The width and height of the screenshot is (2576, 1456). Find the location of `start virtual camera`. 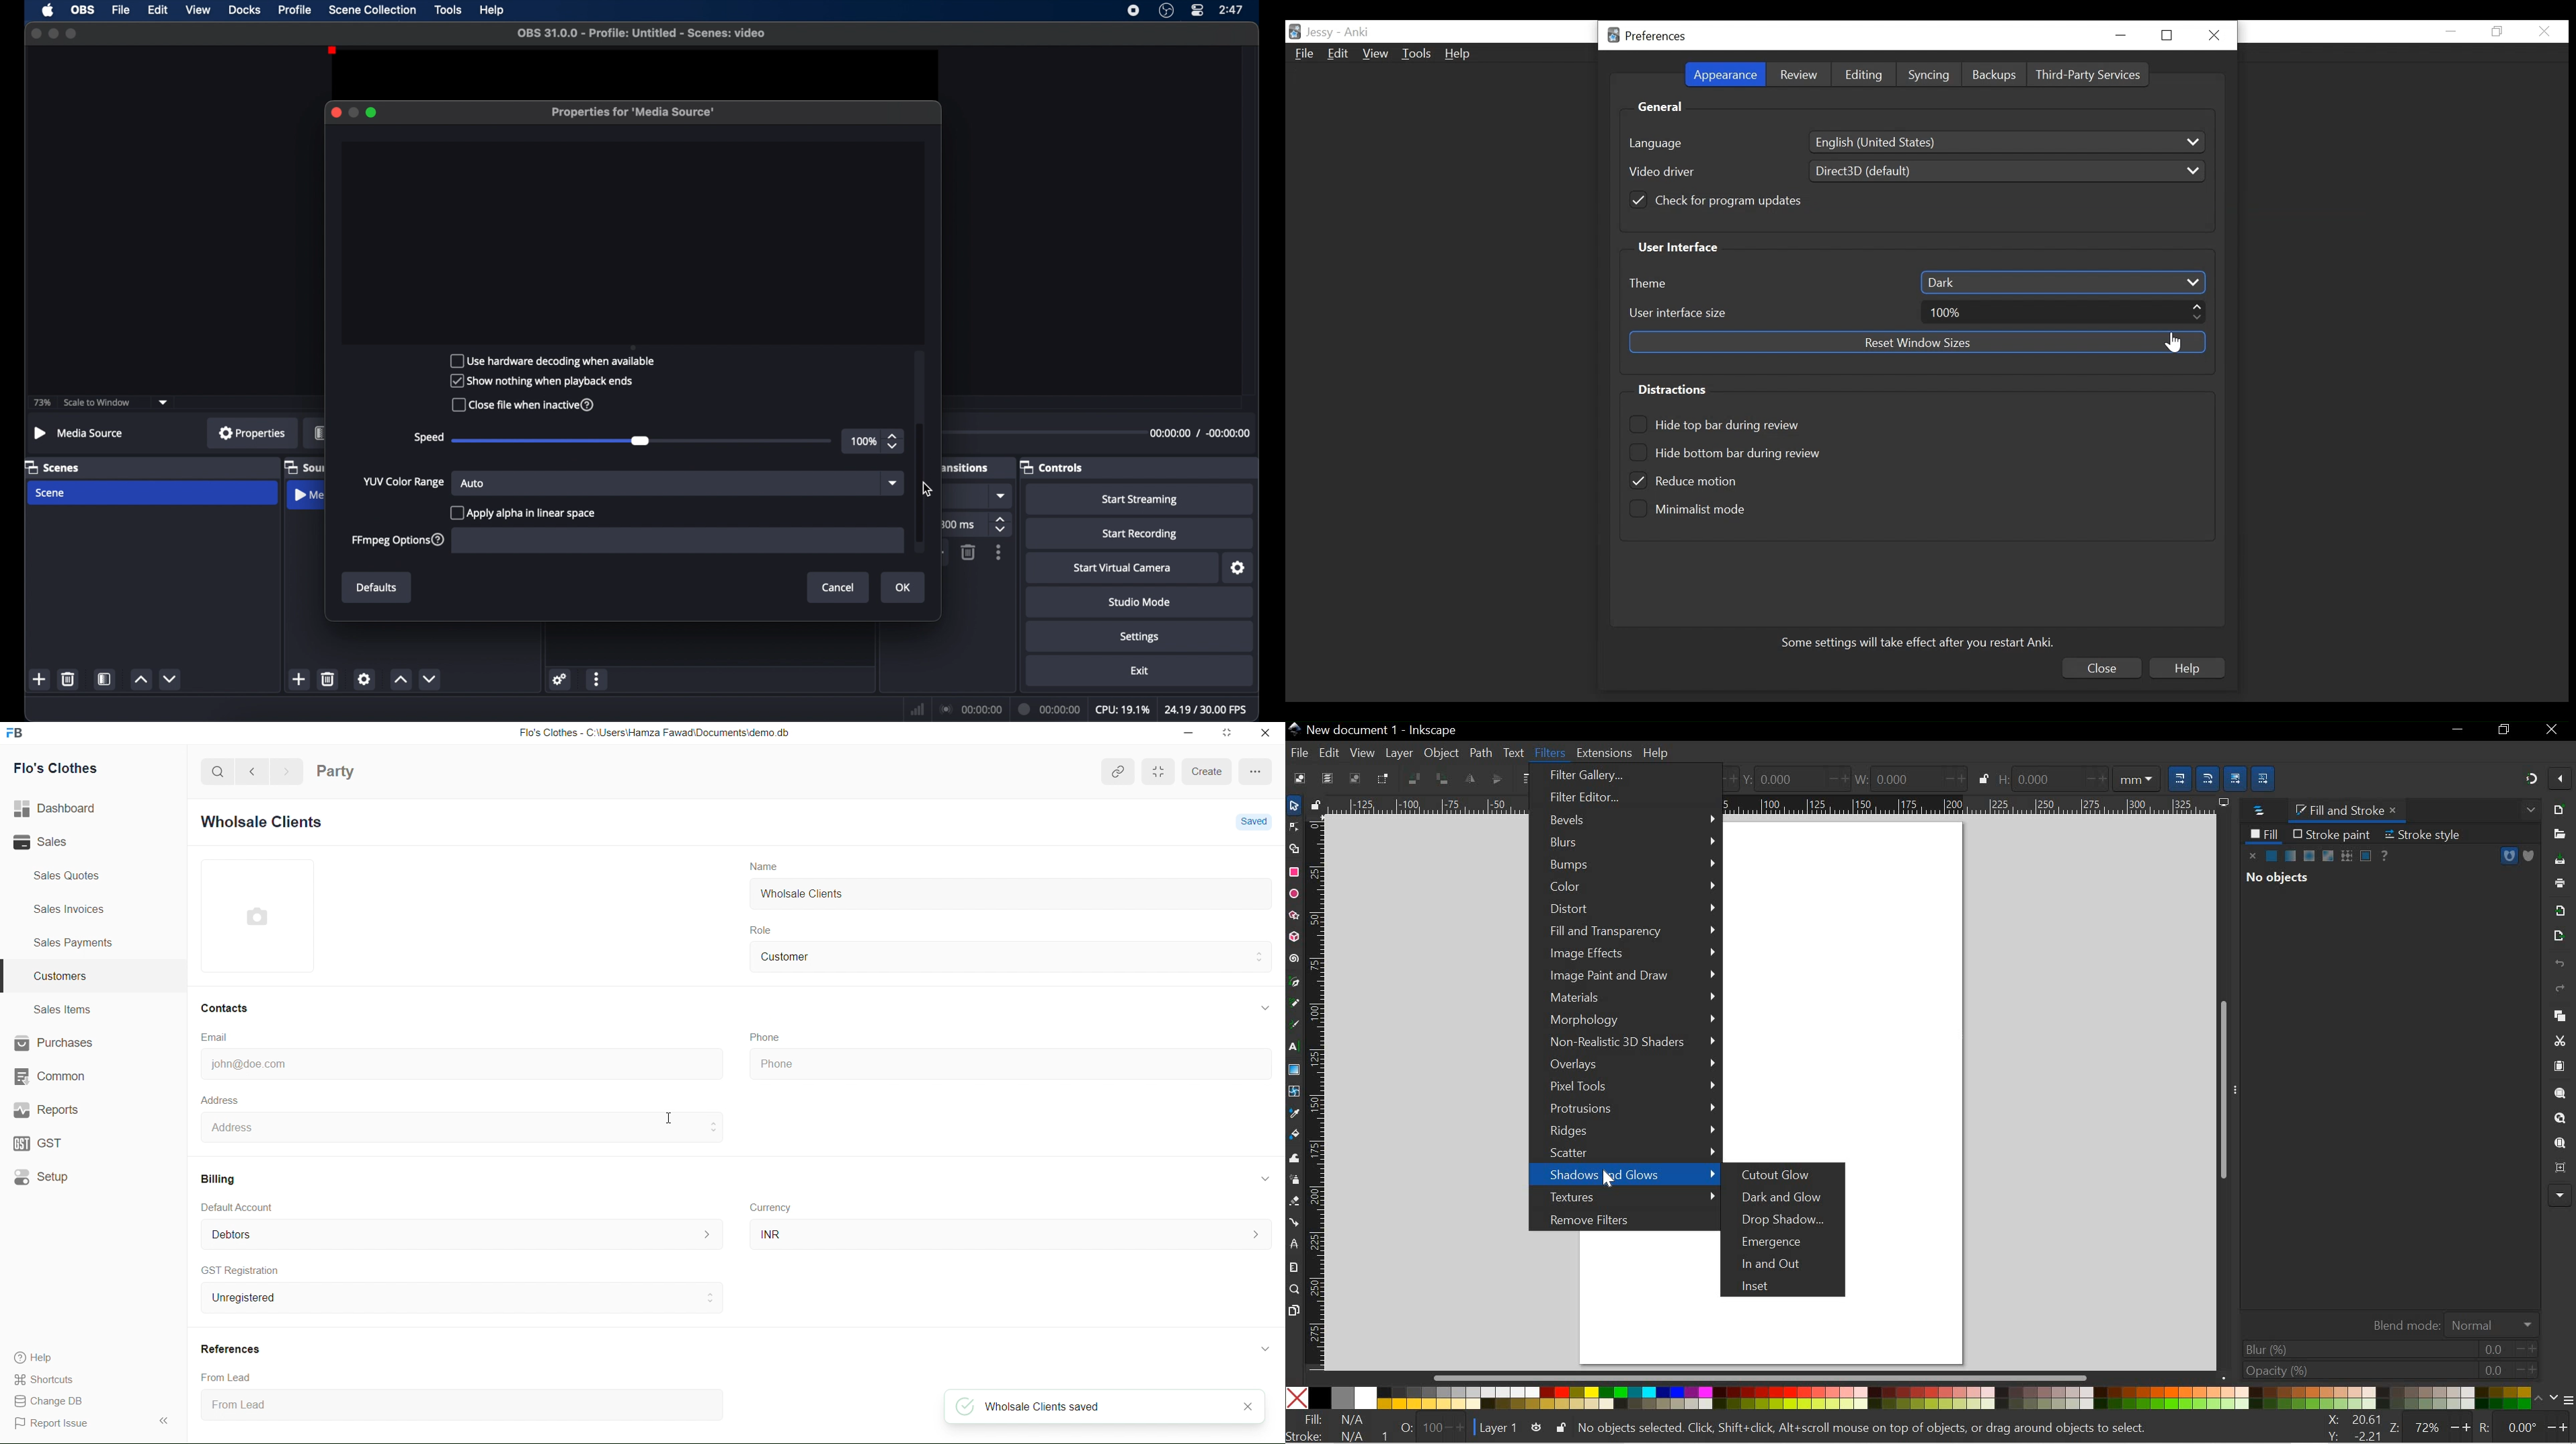

start virtual camera is located at coordinates (1123, 568).